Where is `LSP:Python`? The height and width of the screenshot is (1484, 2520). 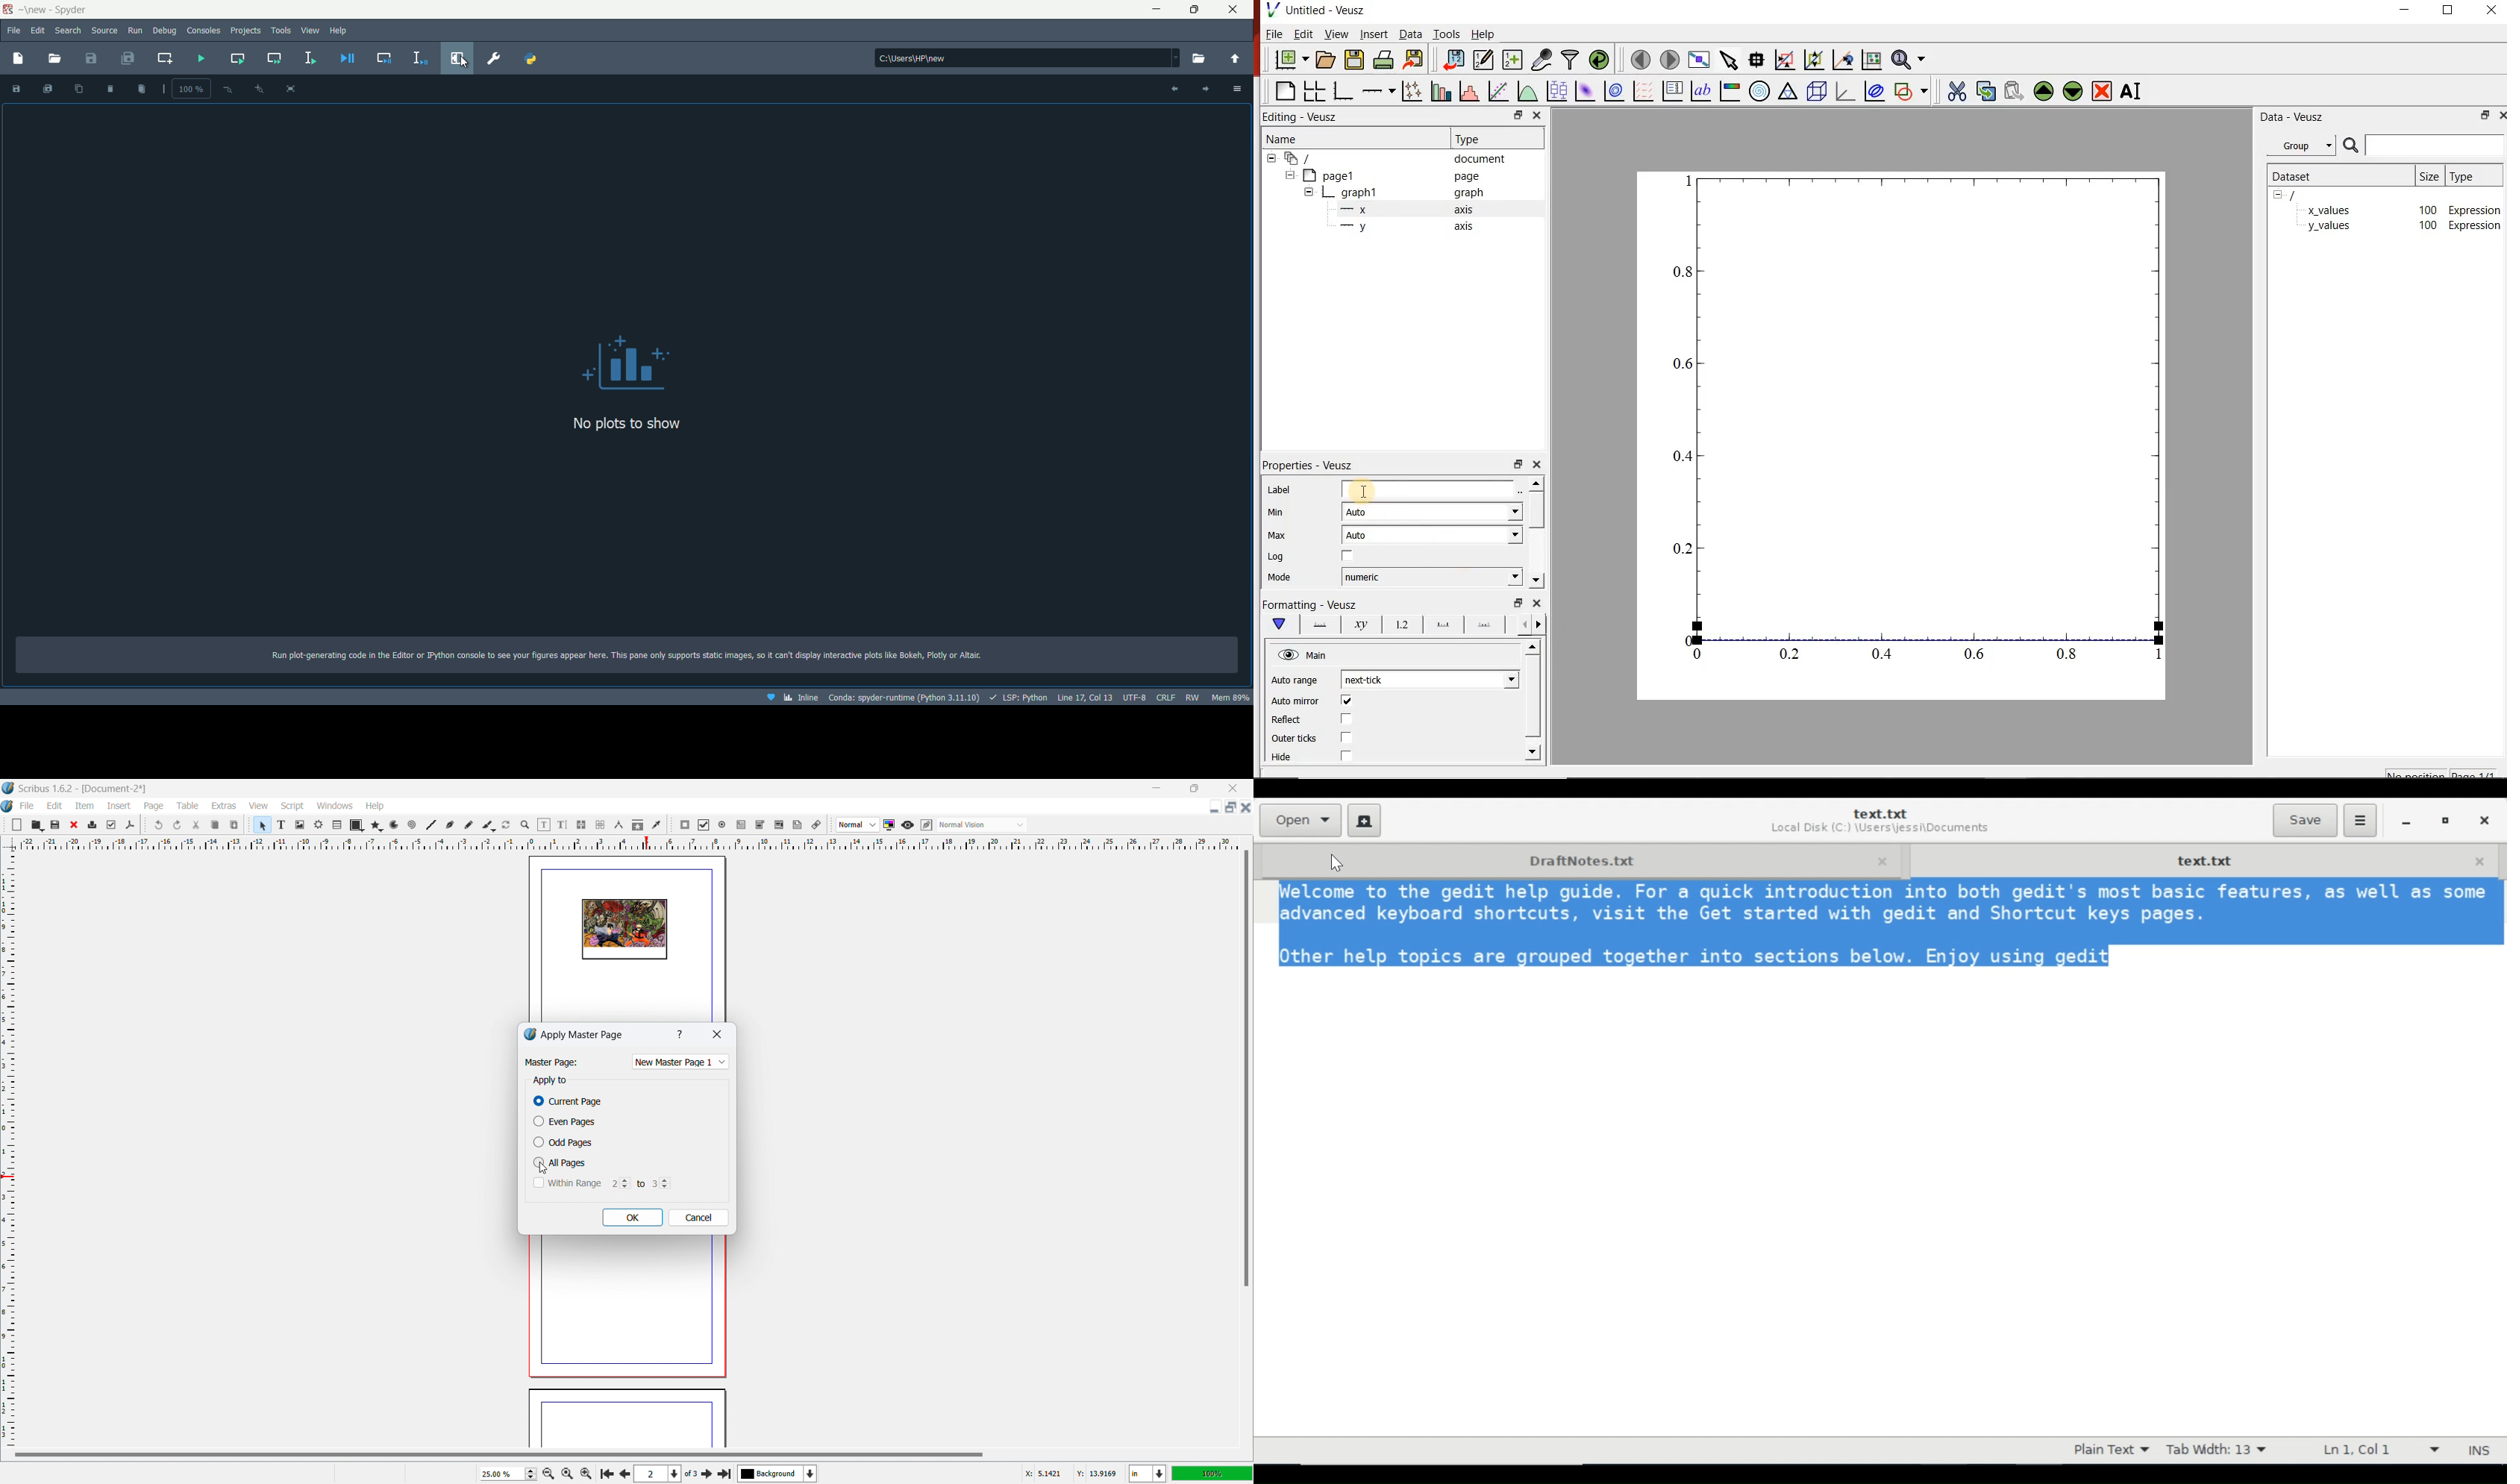
LSP:Python is located at coordinates (1019, 697).